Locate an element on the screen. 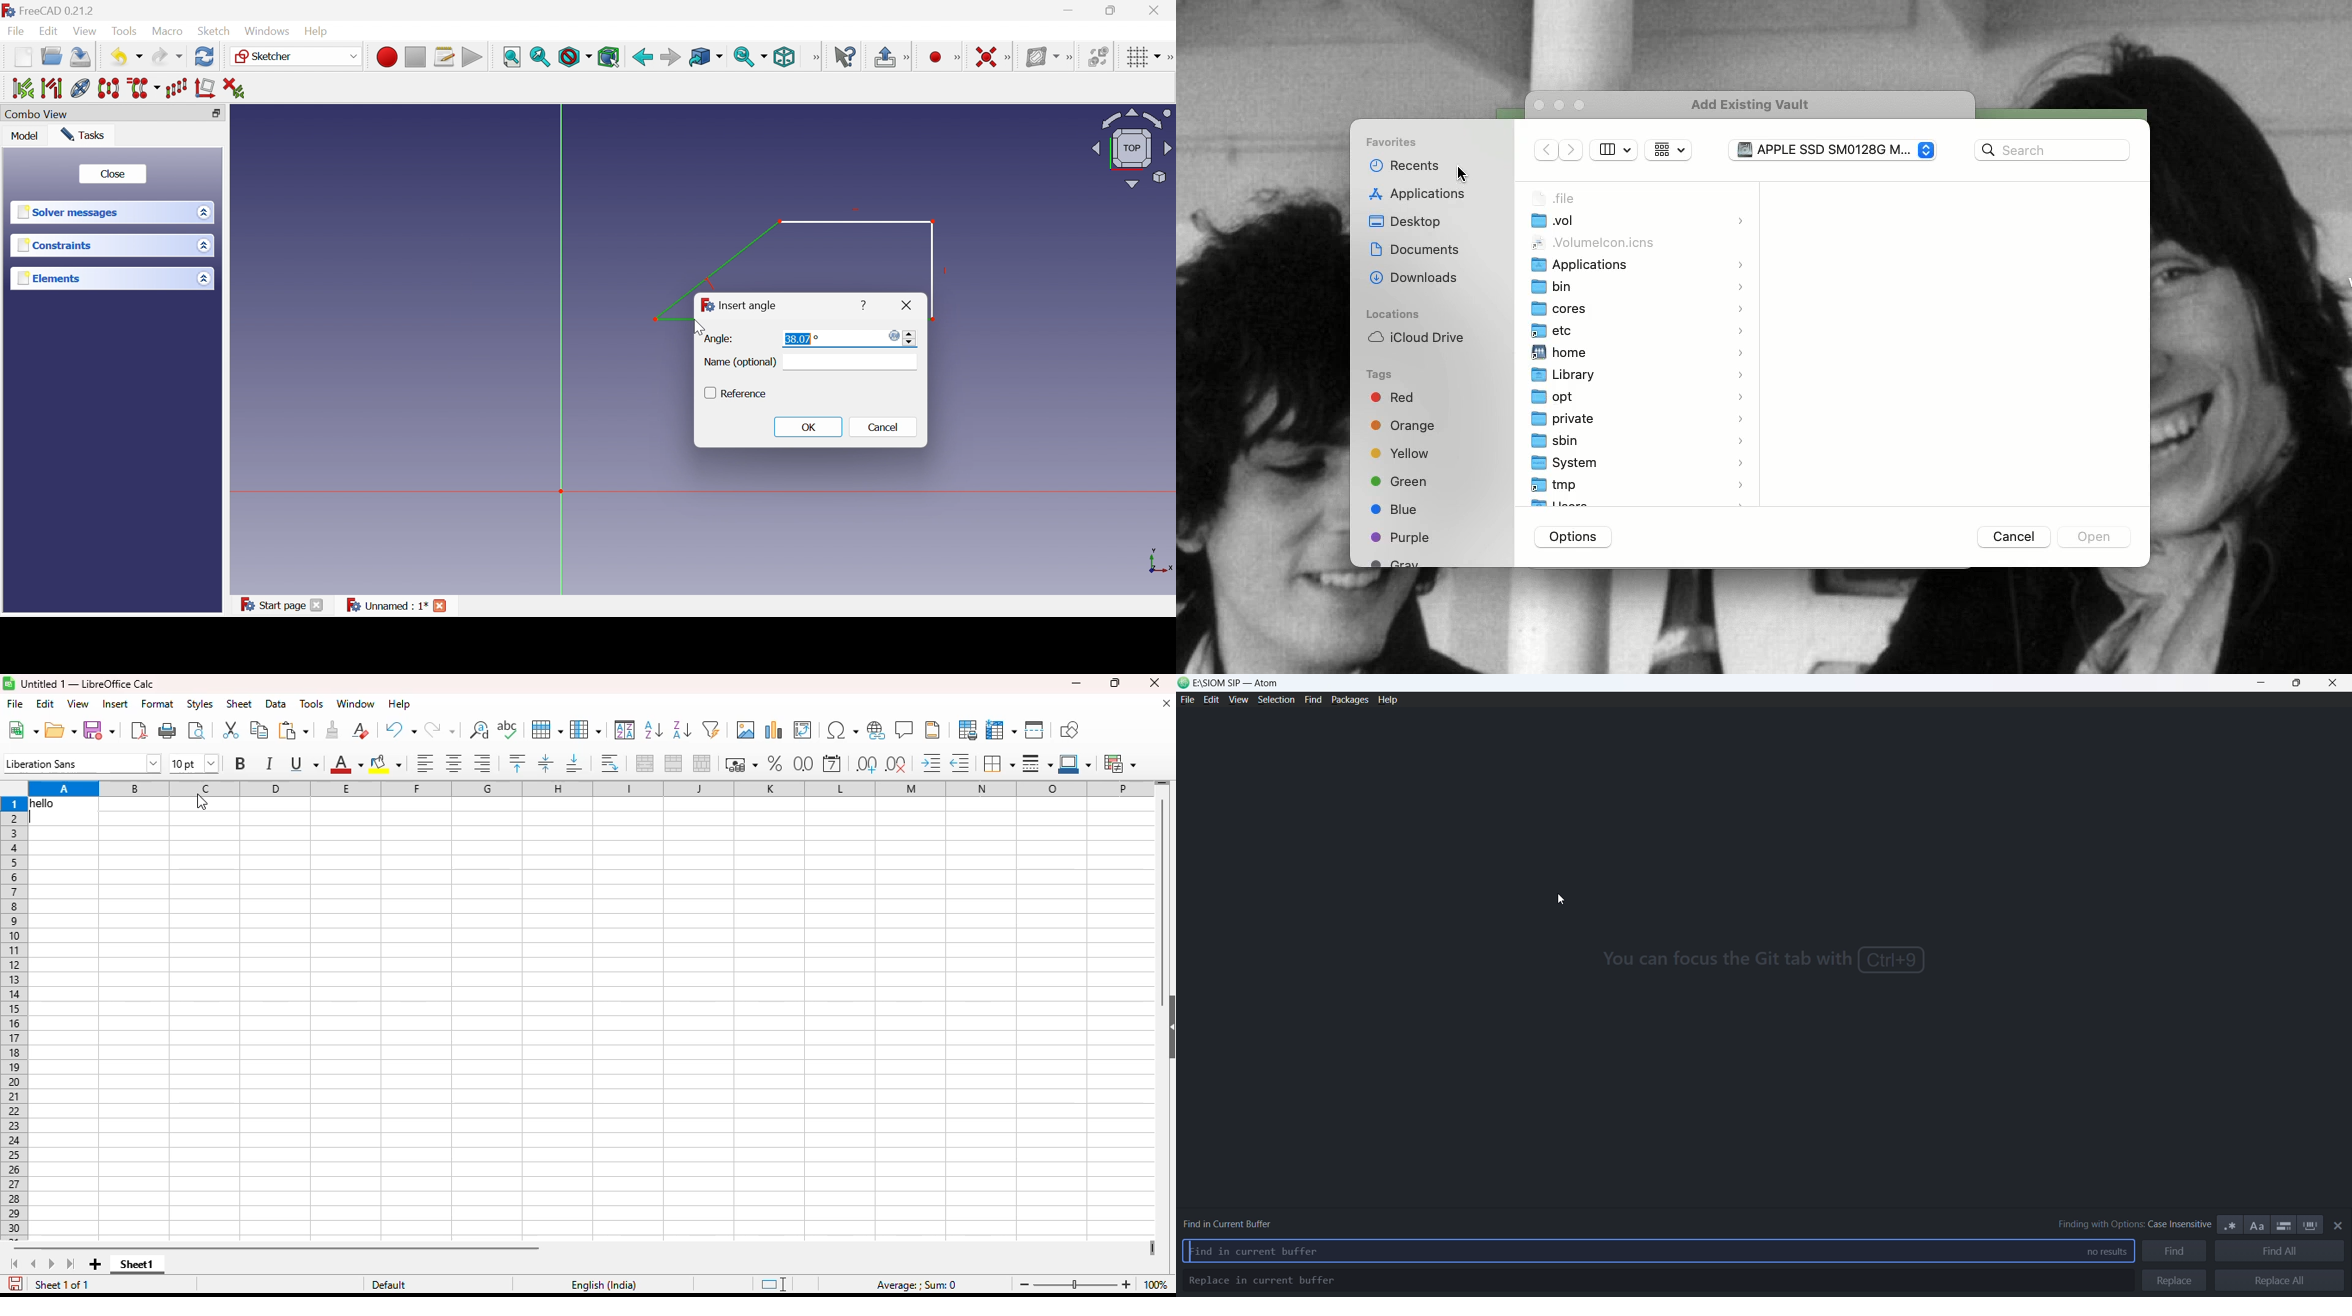 The width and height of the screenshot is (2352, 1316). find all is located at coordinates (2279, 1253).